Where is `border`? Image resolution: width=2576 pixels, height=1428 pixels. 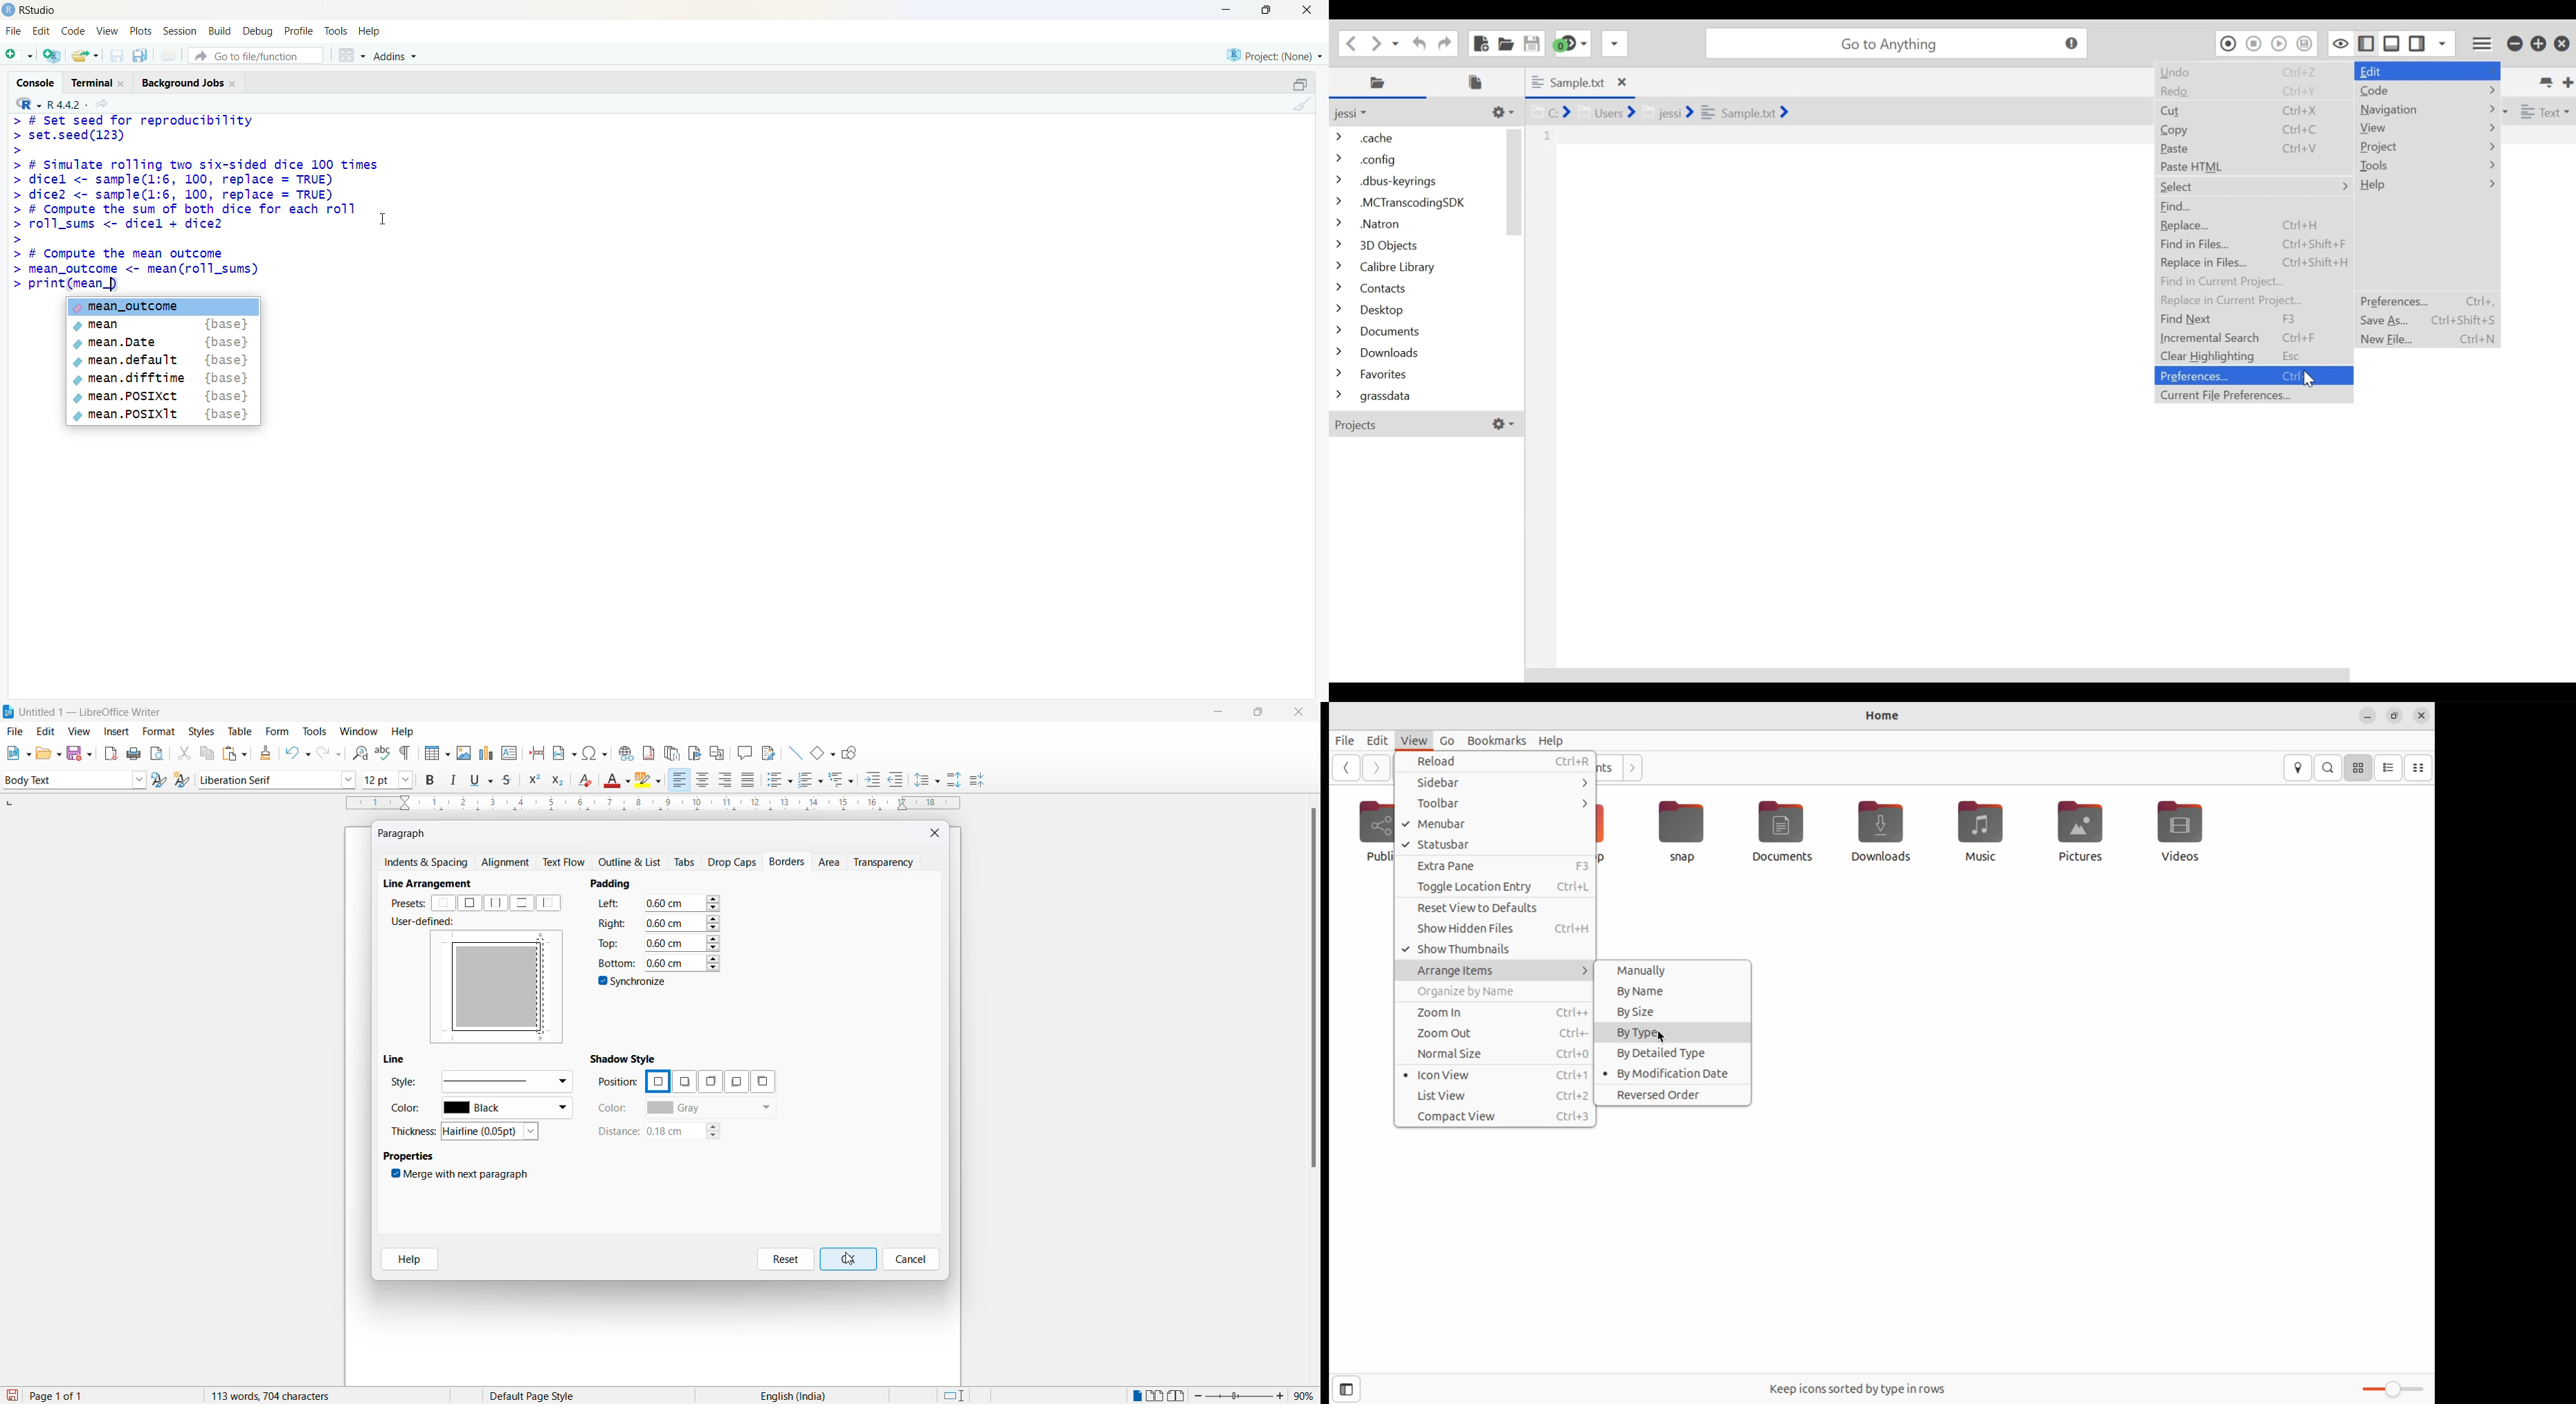
border is located at coordinates (502, 1032).